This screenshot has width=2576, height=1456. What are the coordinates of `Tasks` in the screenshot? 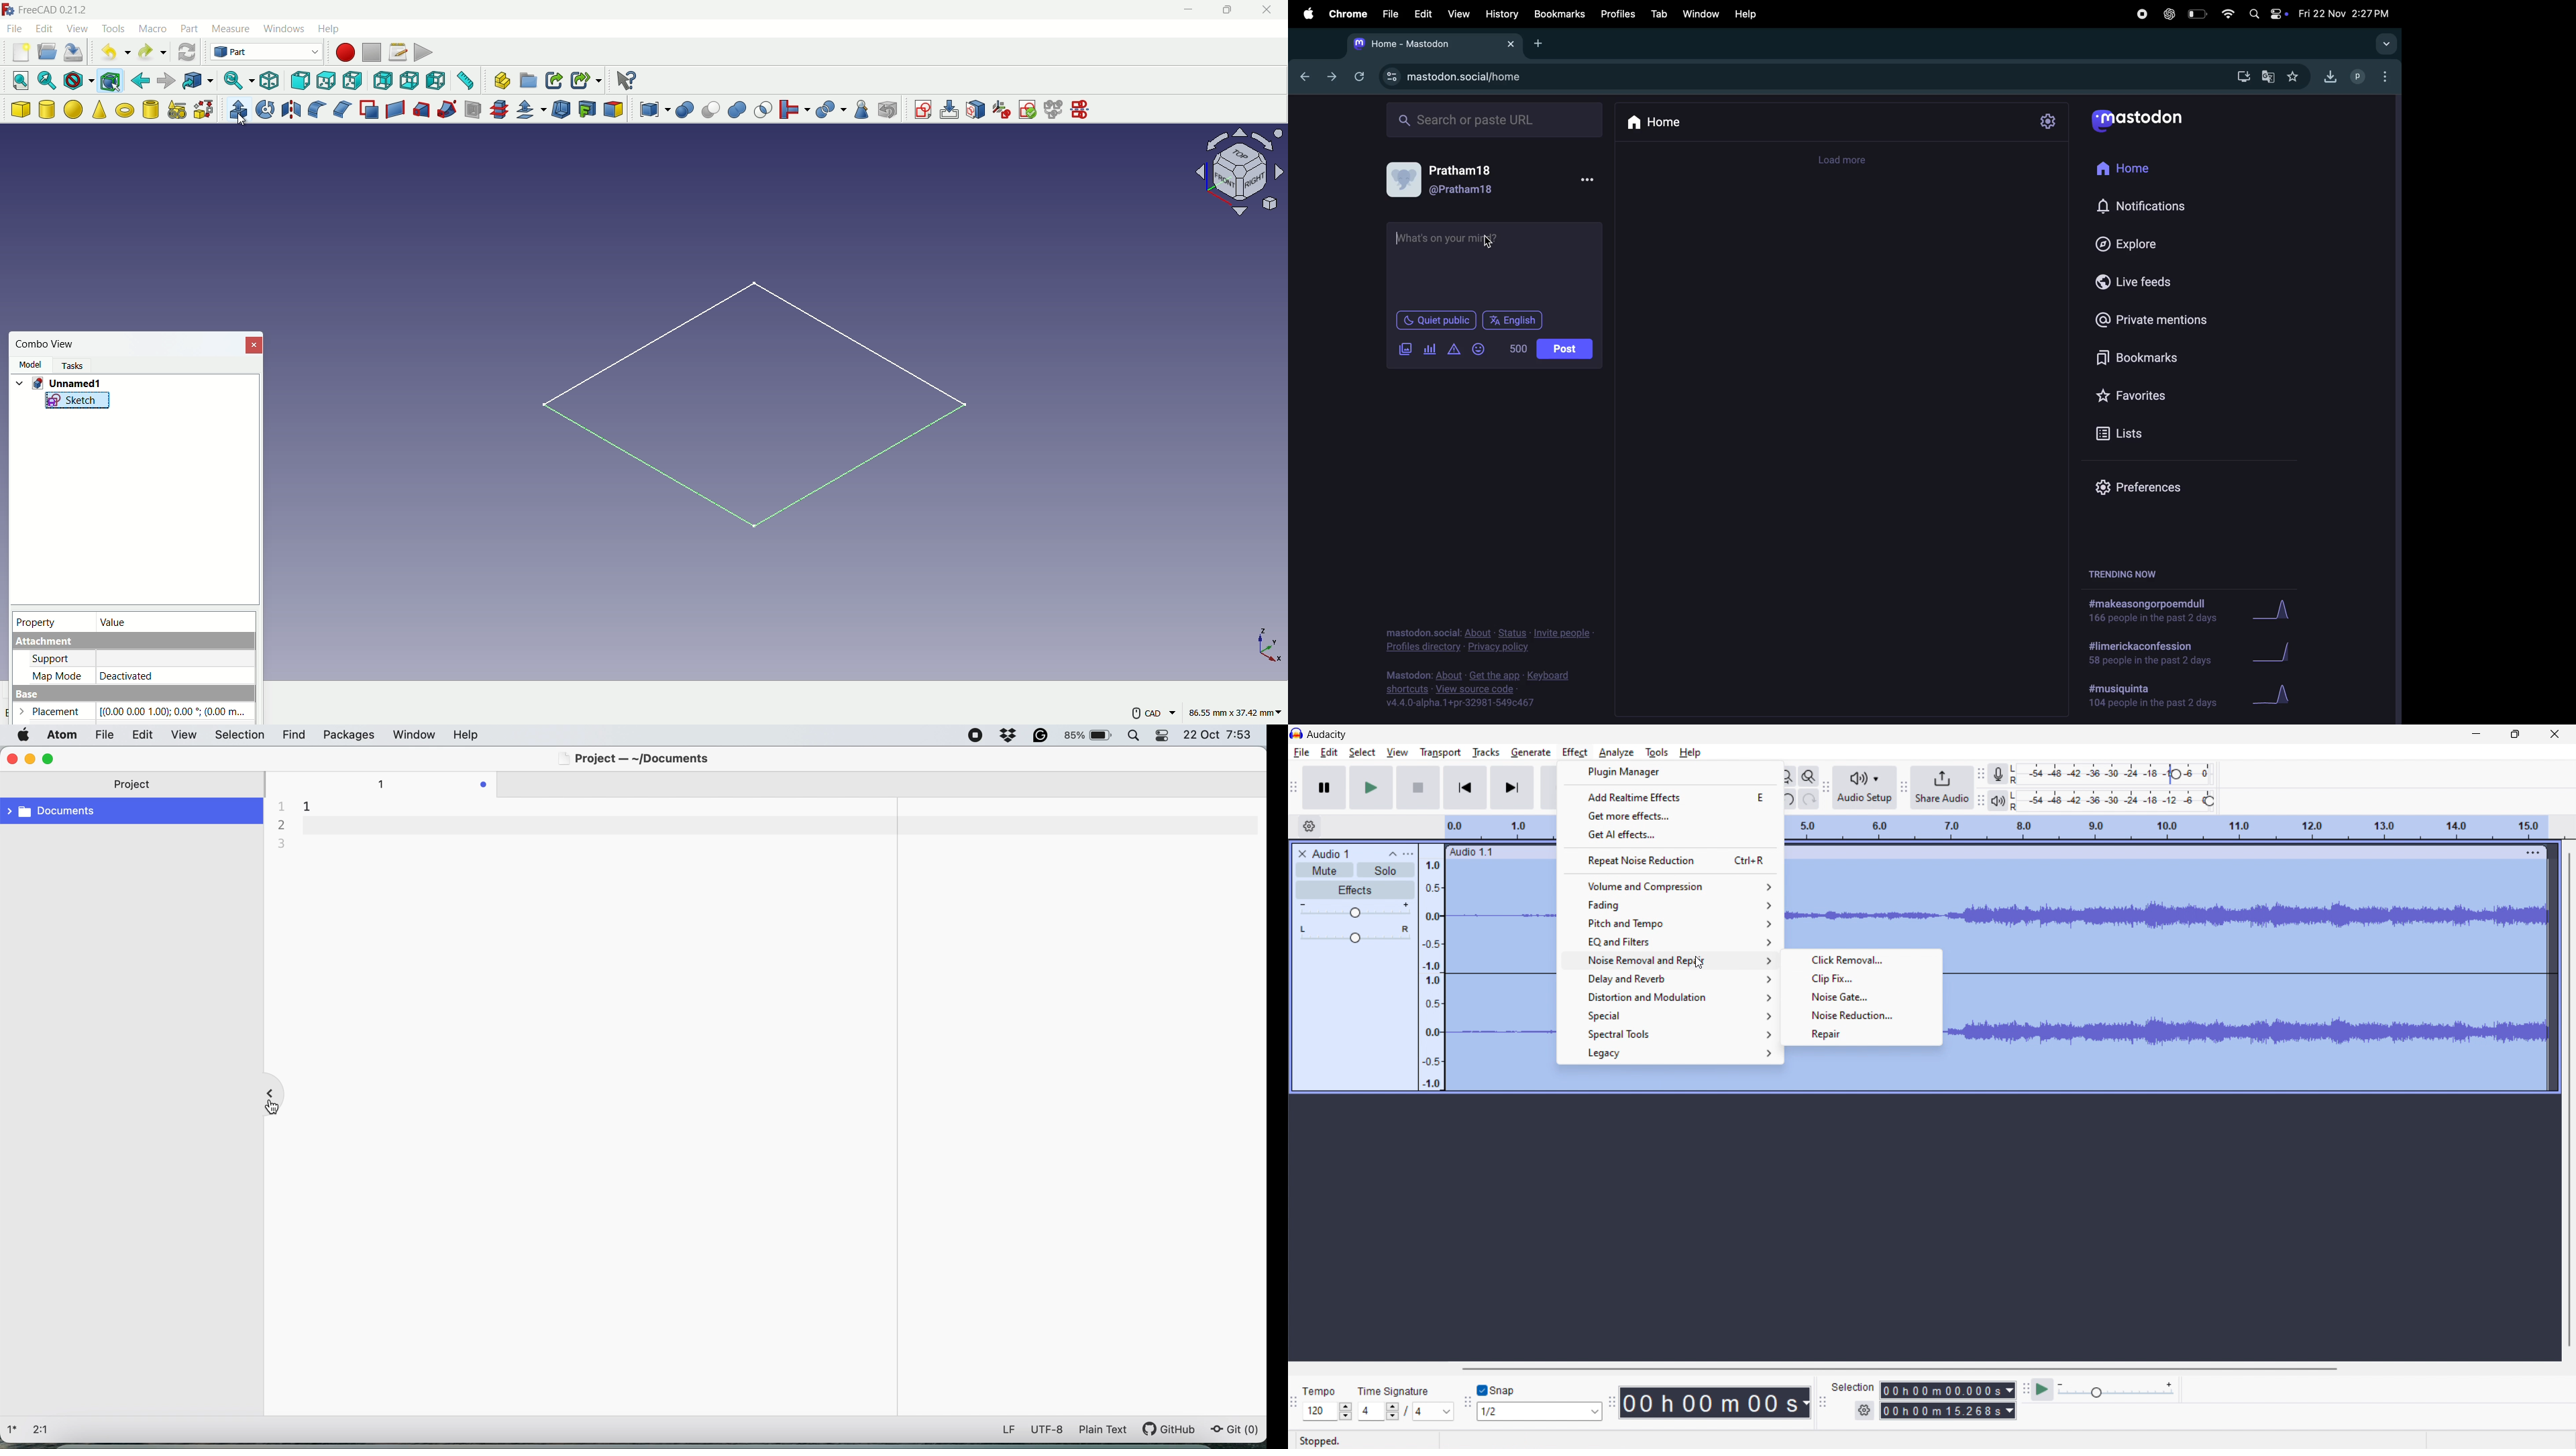 It's located at (71, 366).